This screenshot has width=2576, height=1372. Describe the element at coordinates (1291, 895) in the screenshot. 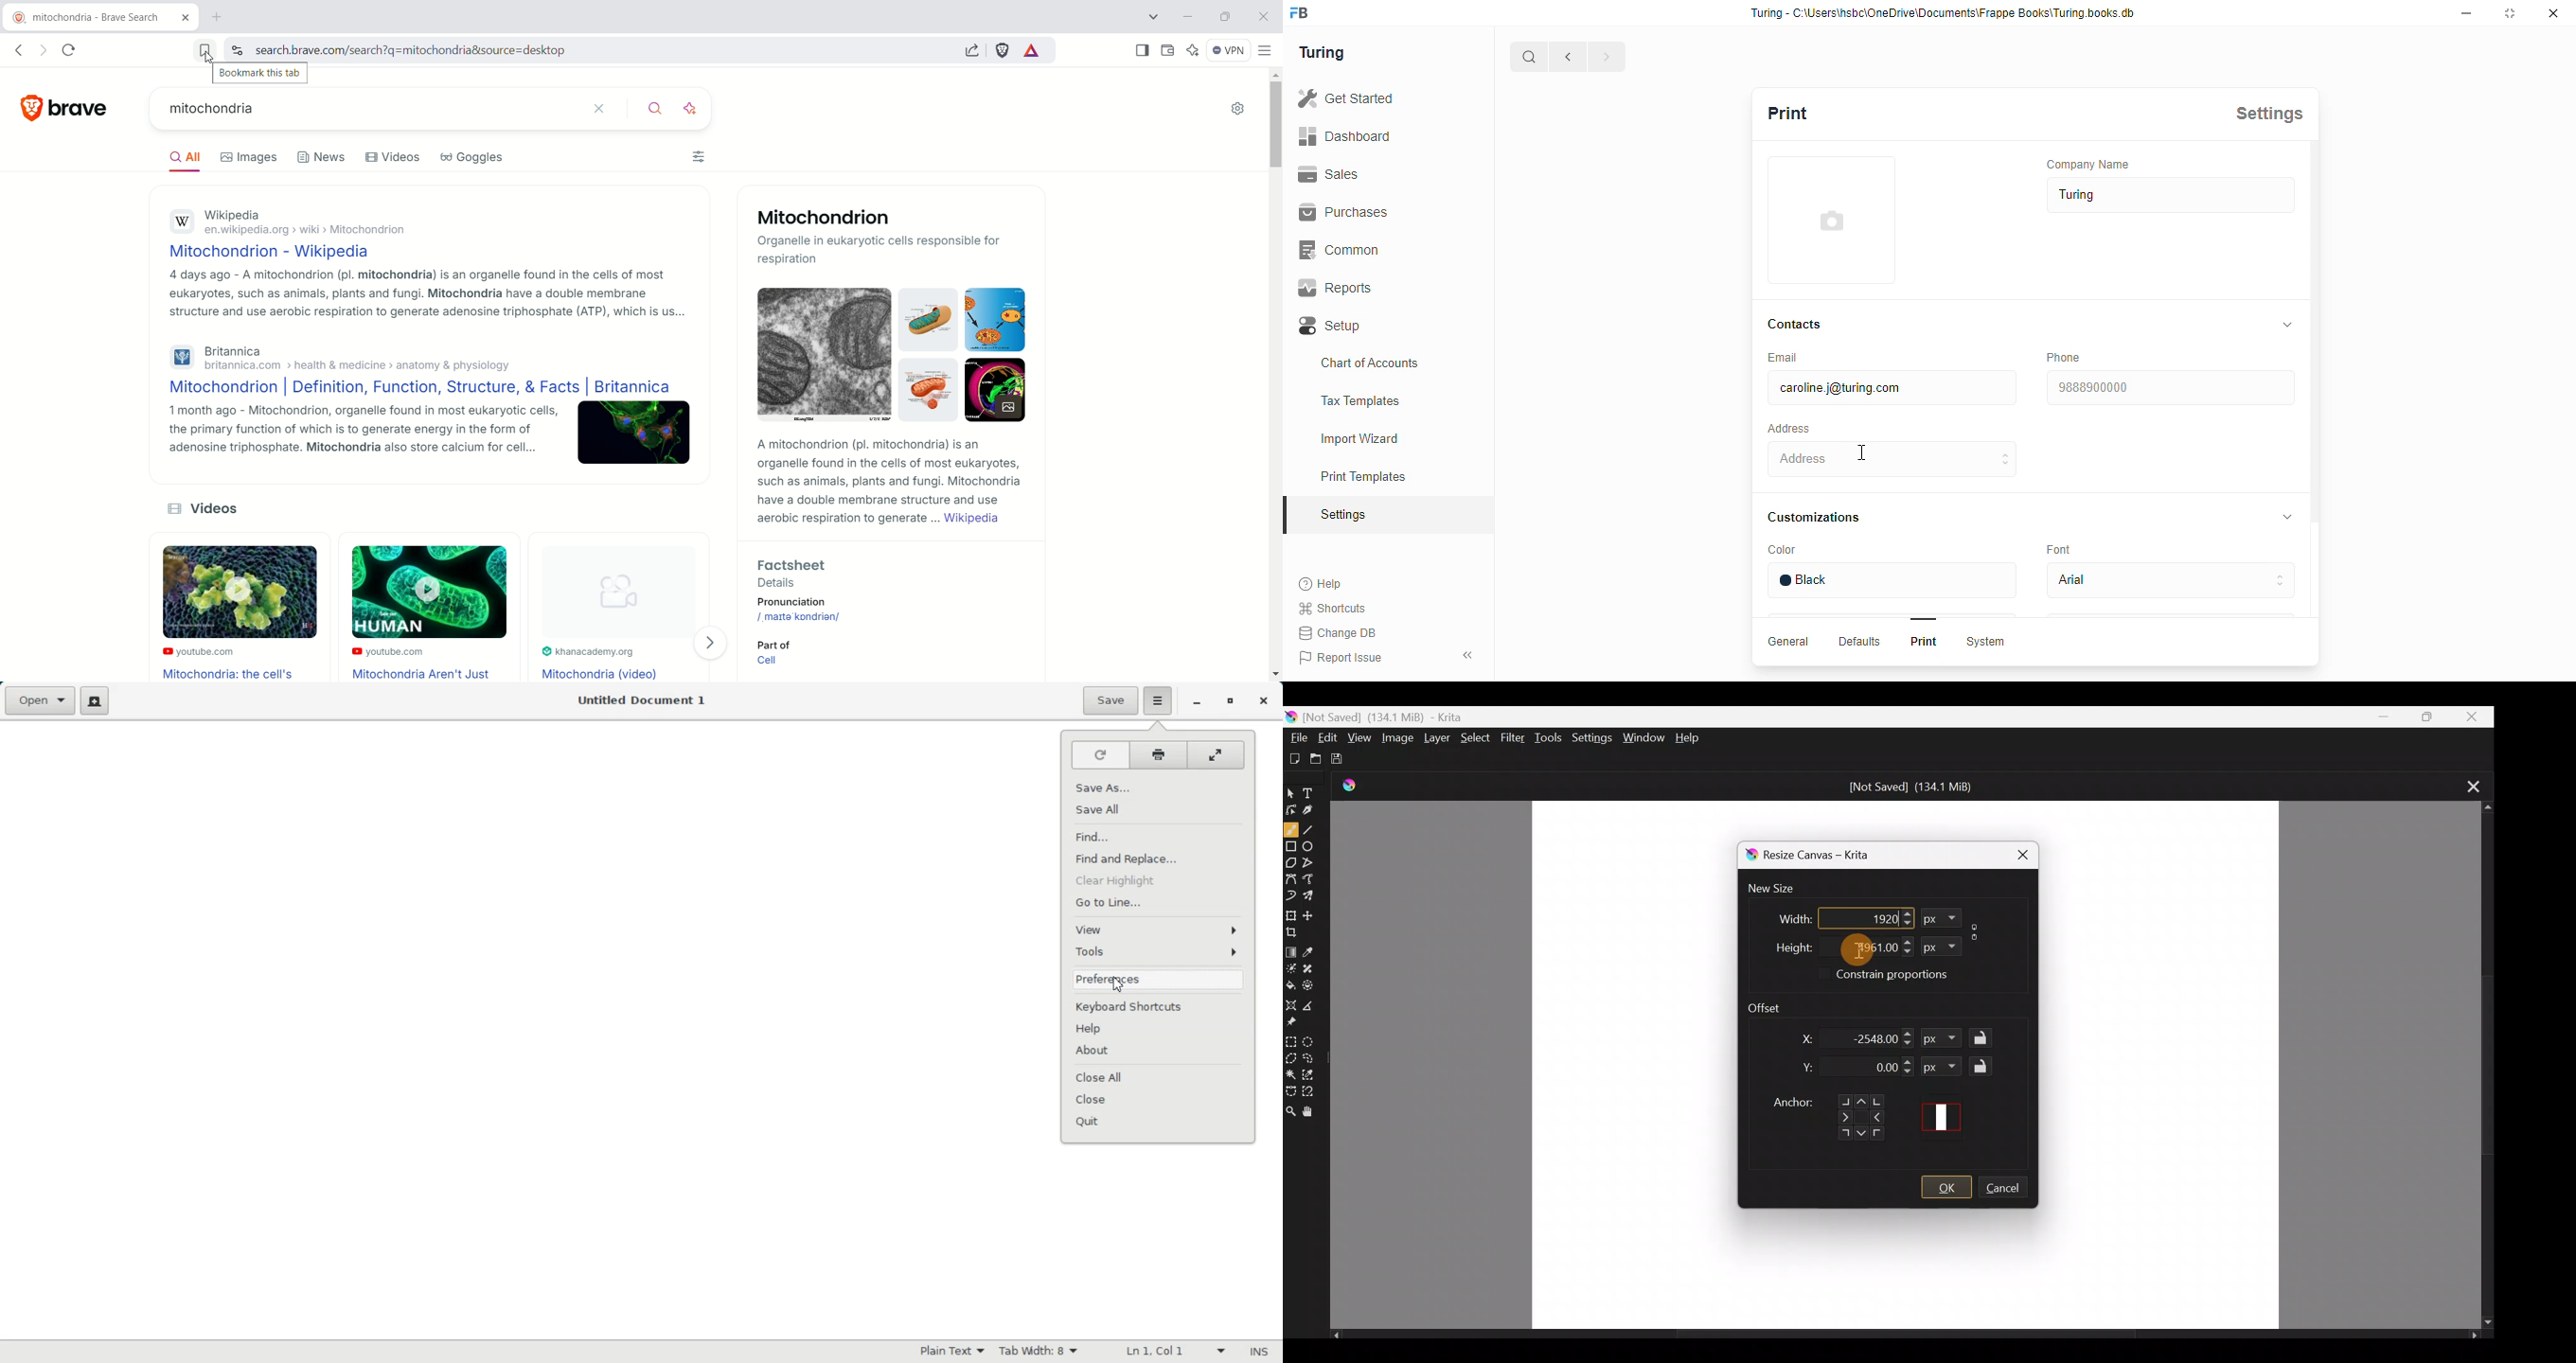

I see `Dynamic brush tool` at that location.